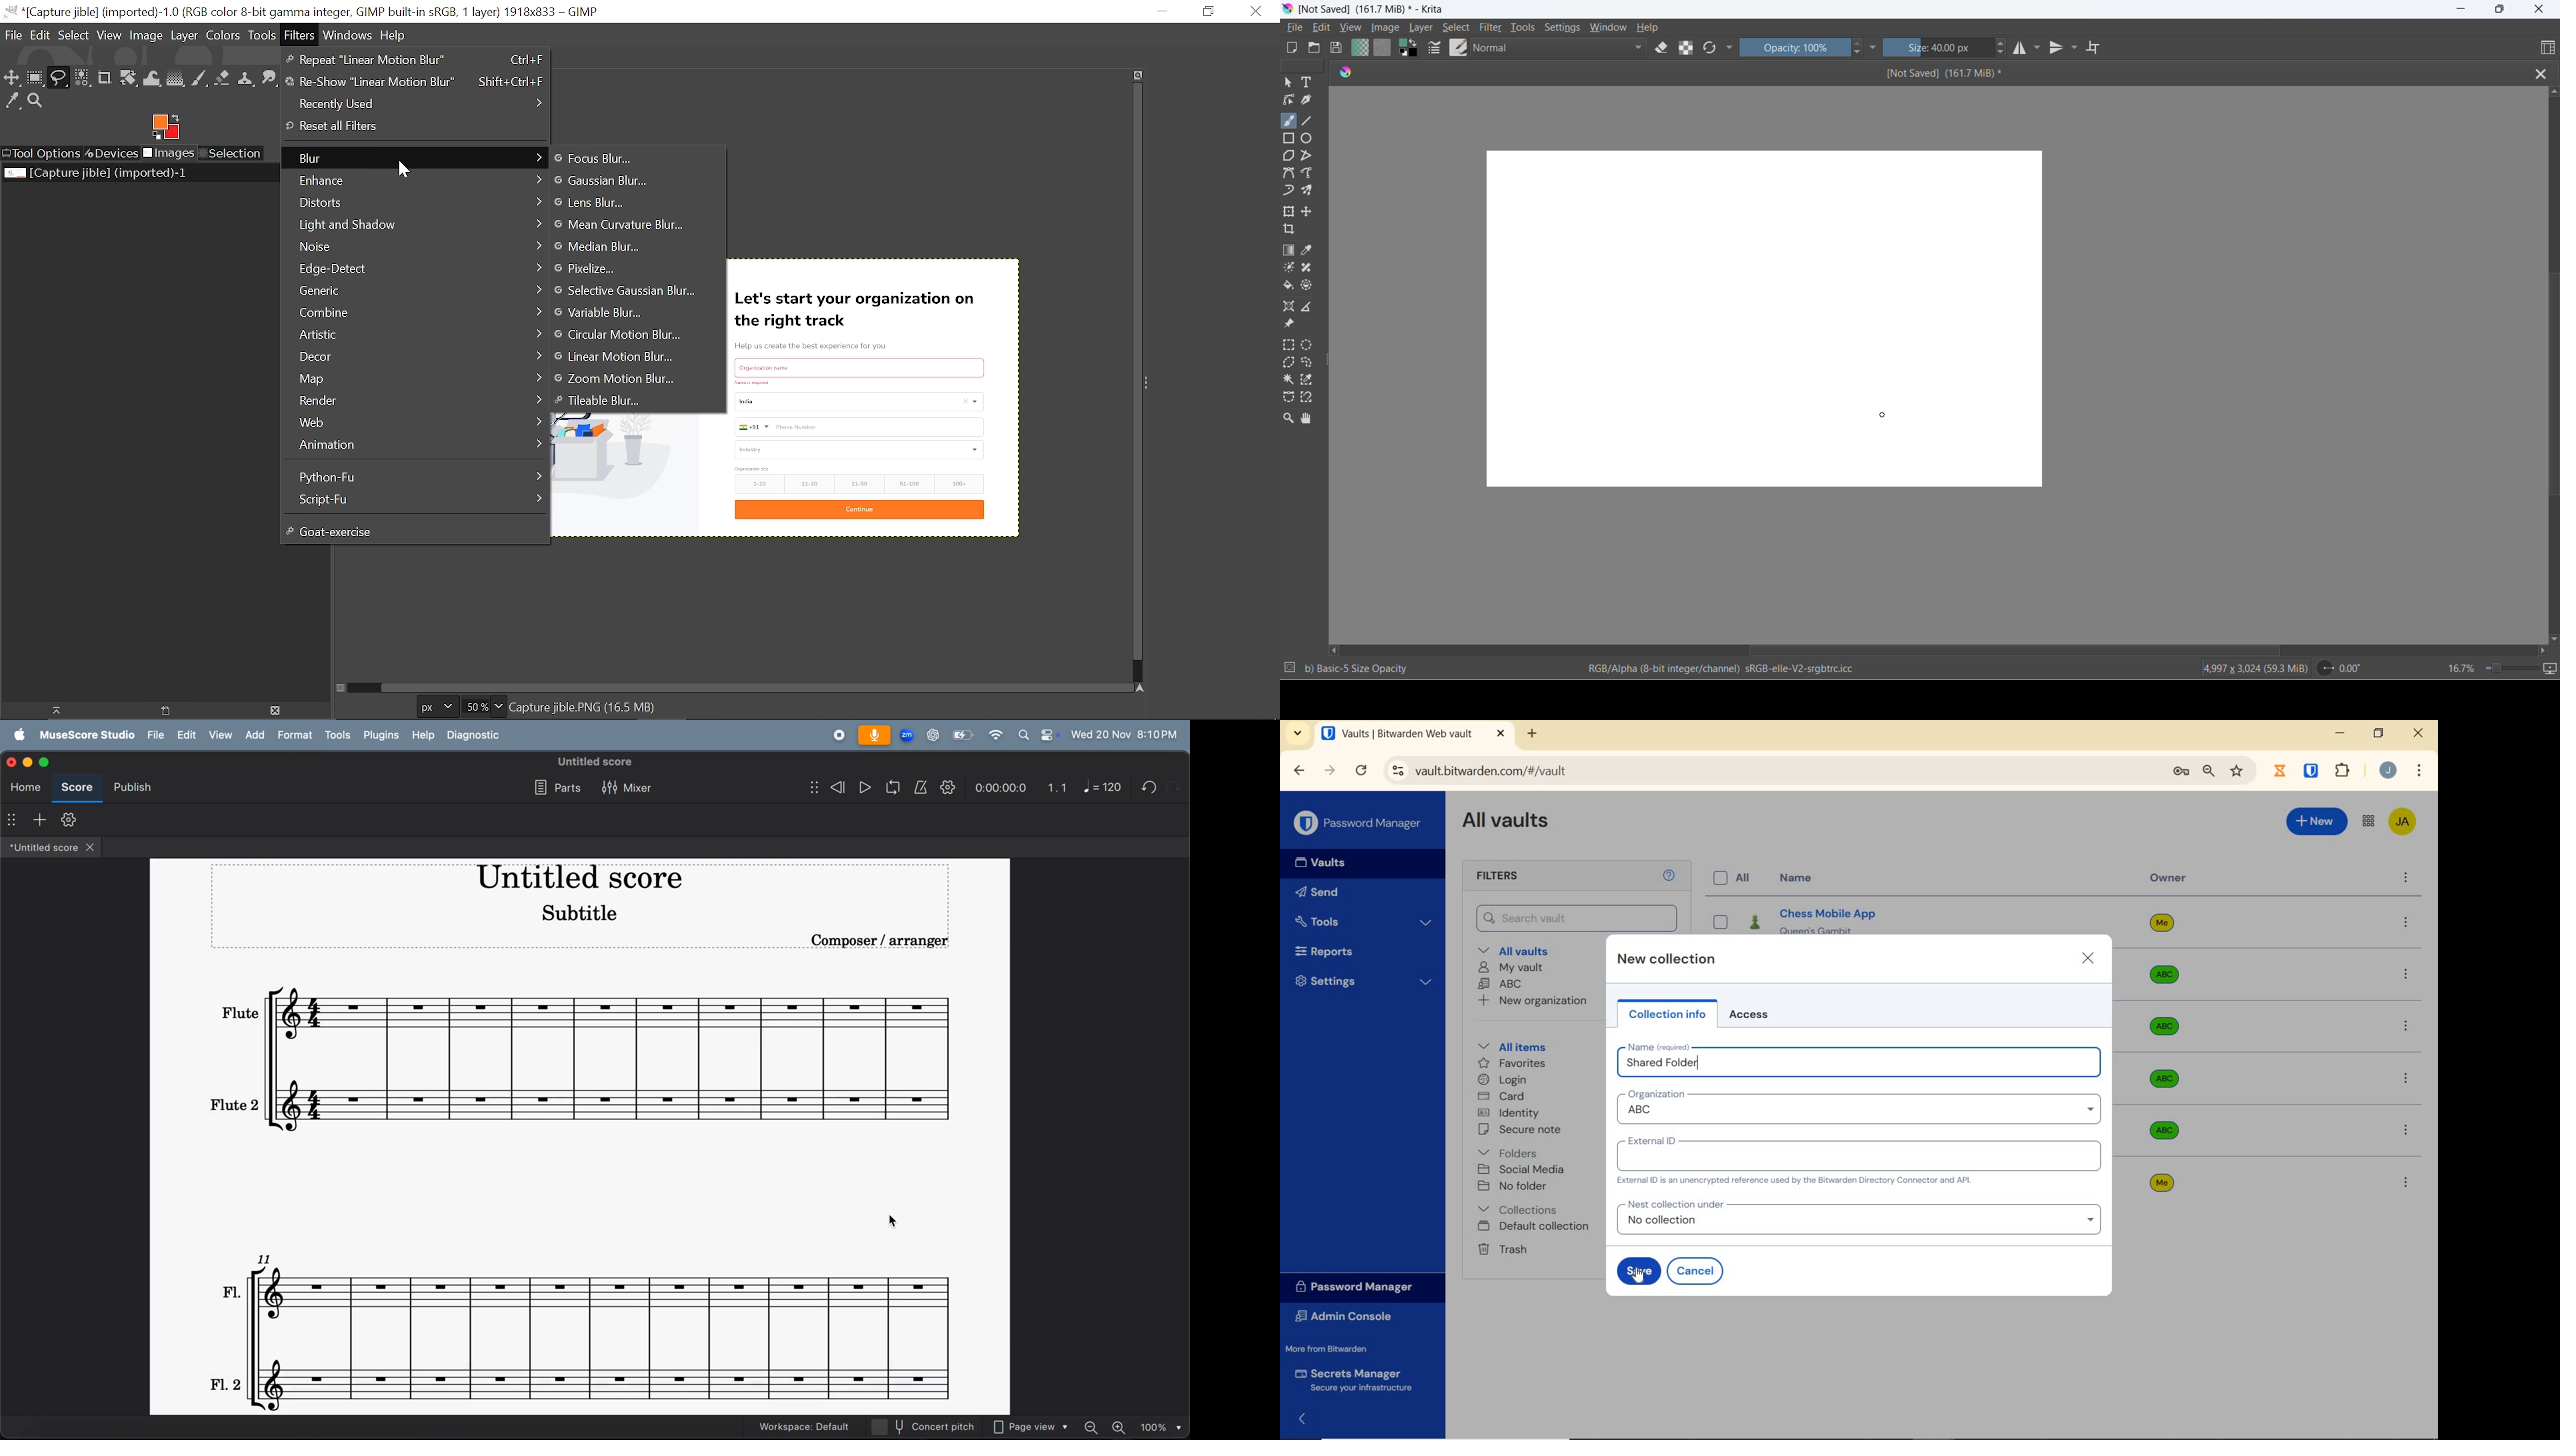 Image resolution: width=2576 pixels, height=1456 pixels. Describe the element at coordinates (1144, 689) in the screenshot. I see `Navigate this window` at that location.